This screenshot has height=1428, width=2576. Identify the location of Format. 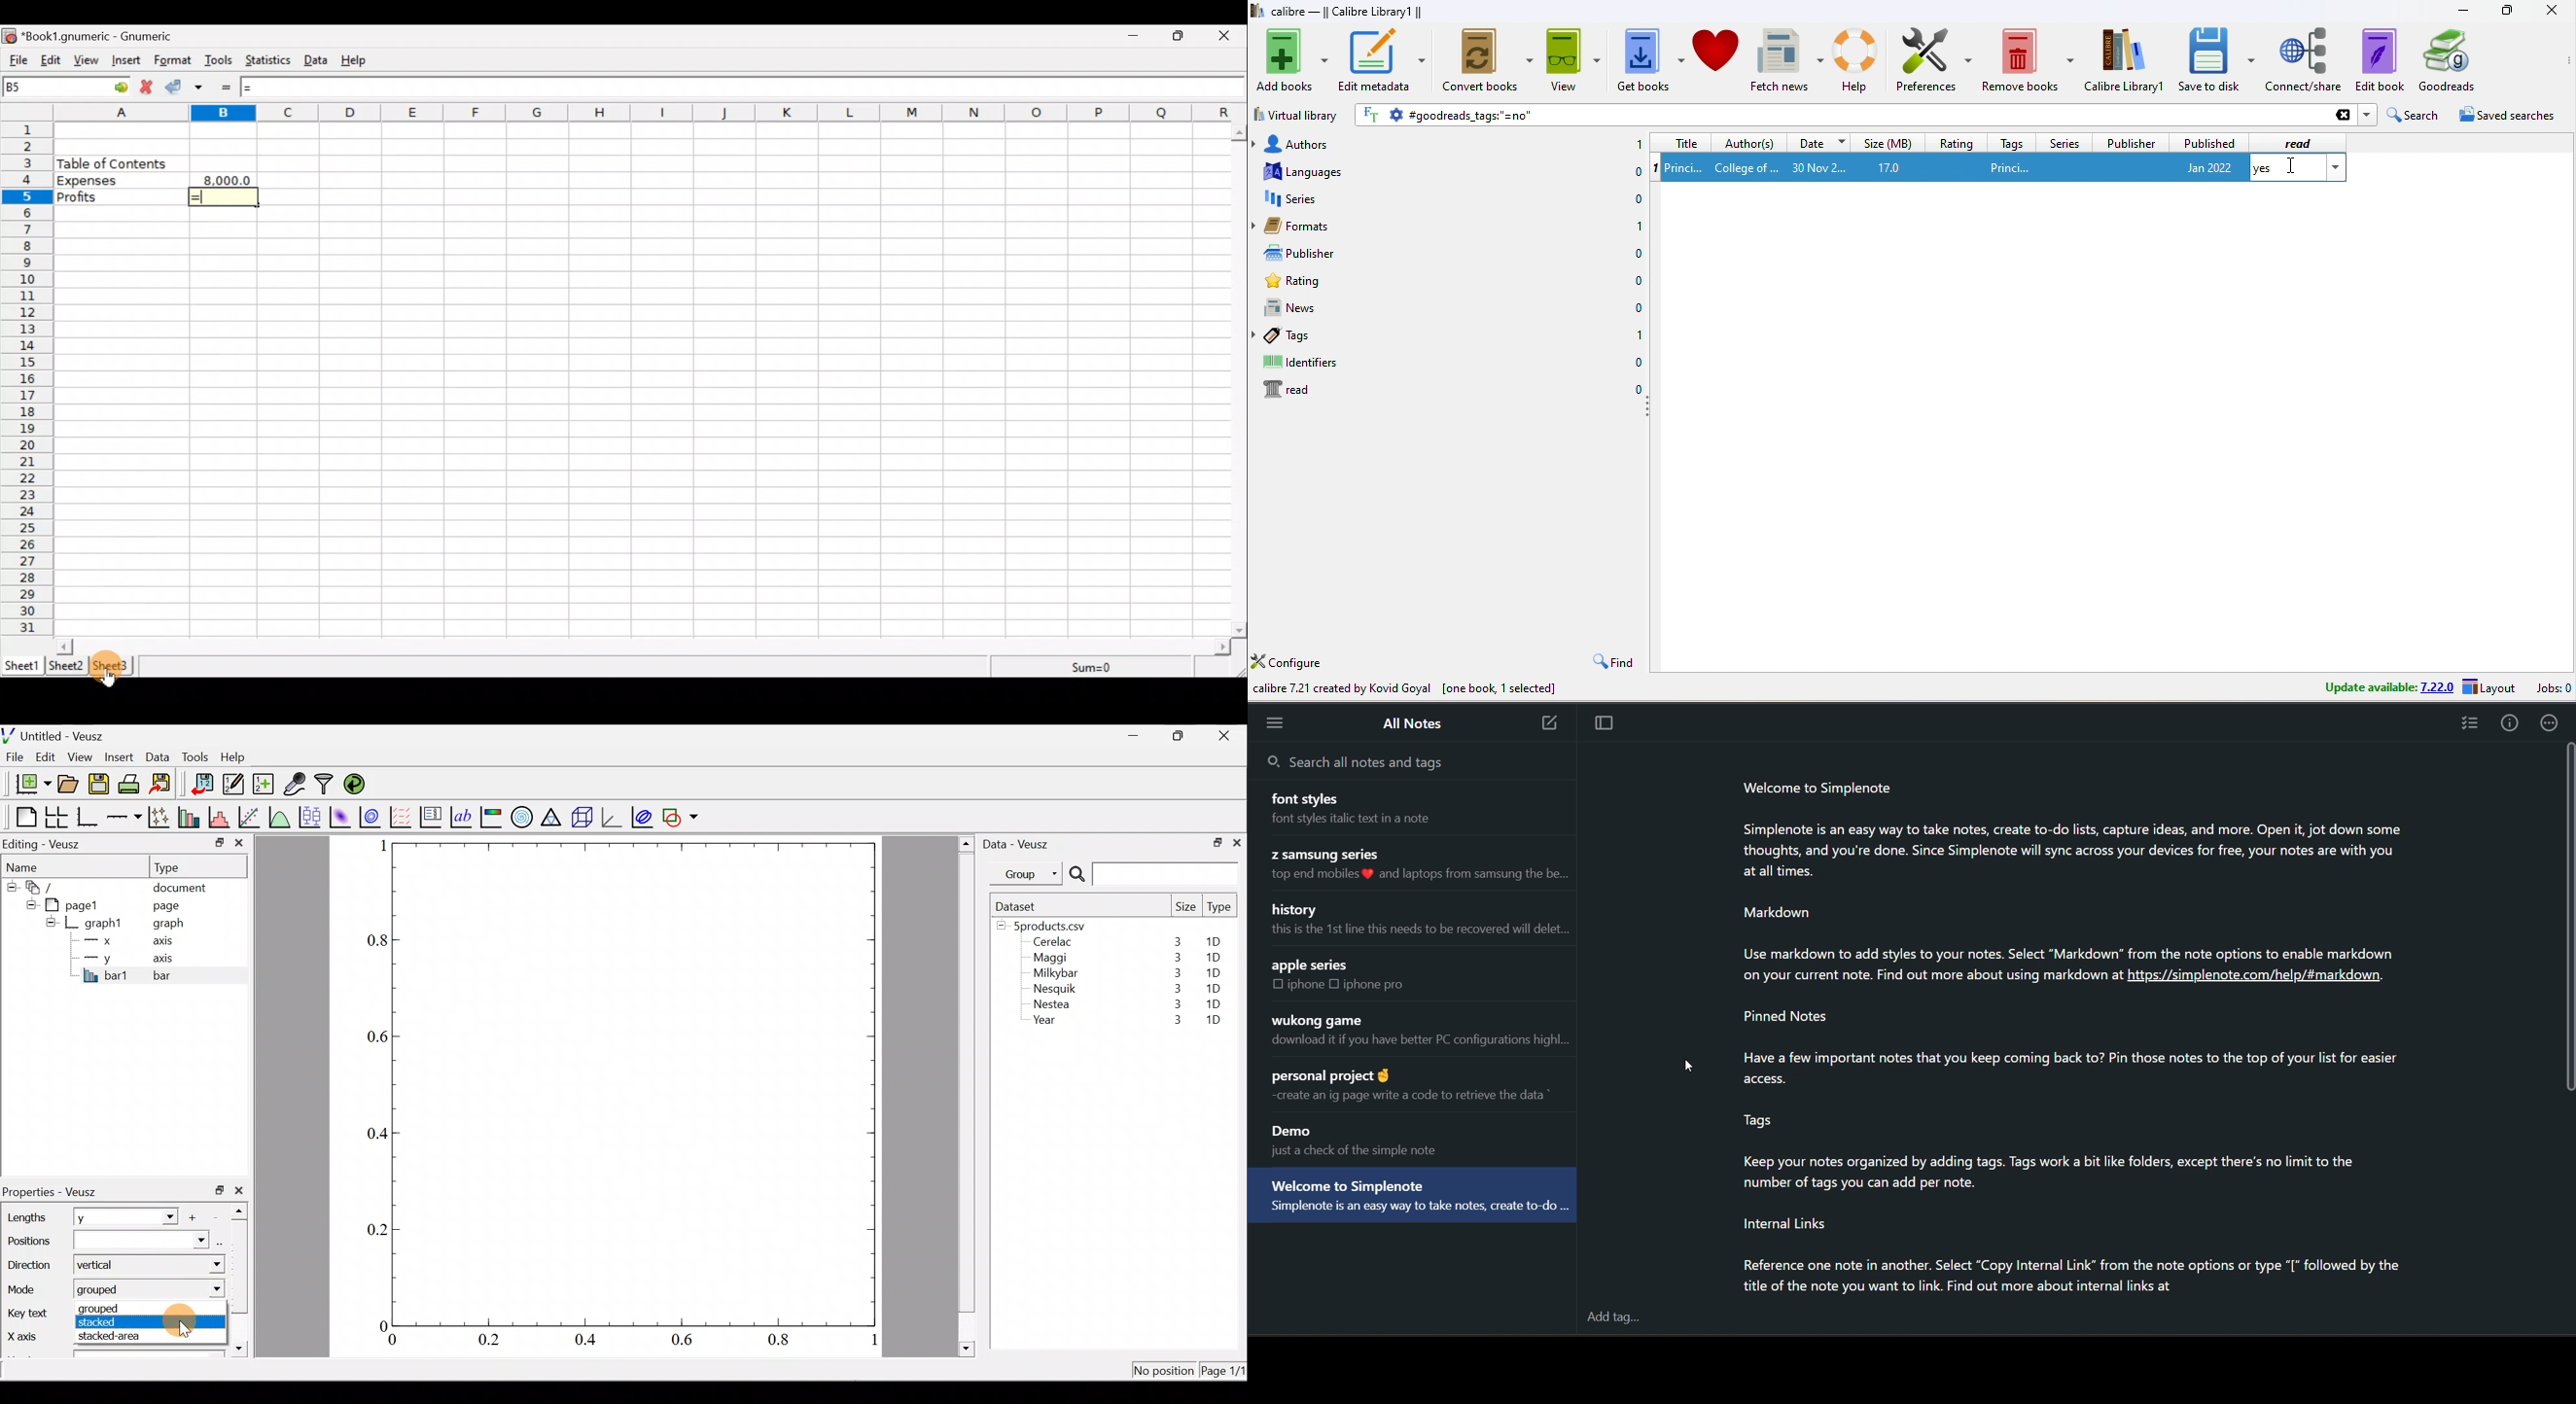
(173, 61).